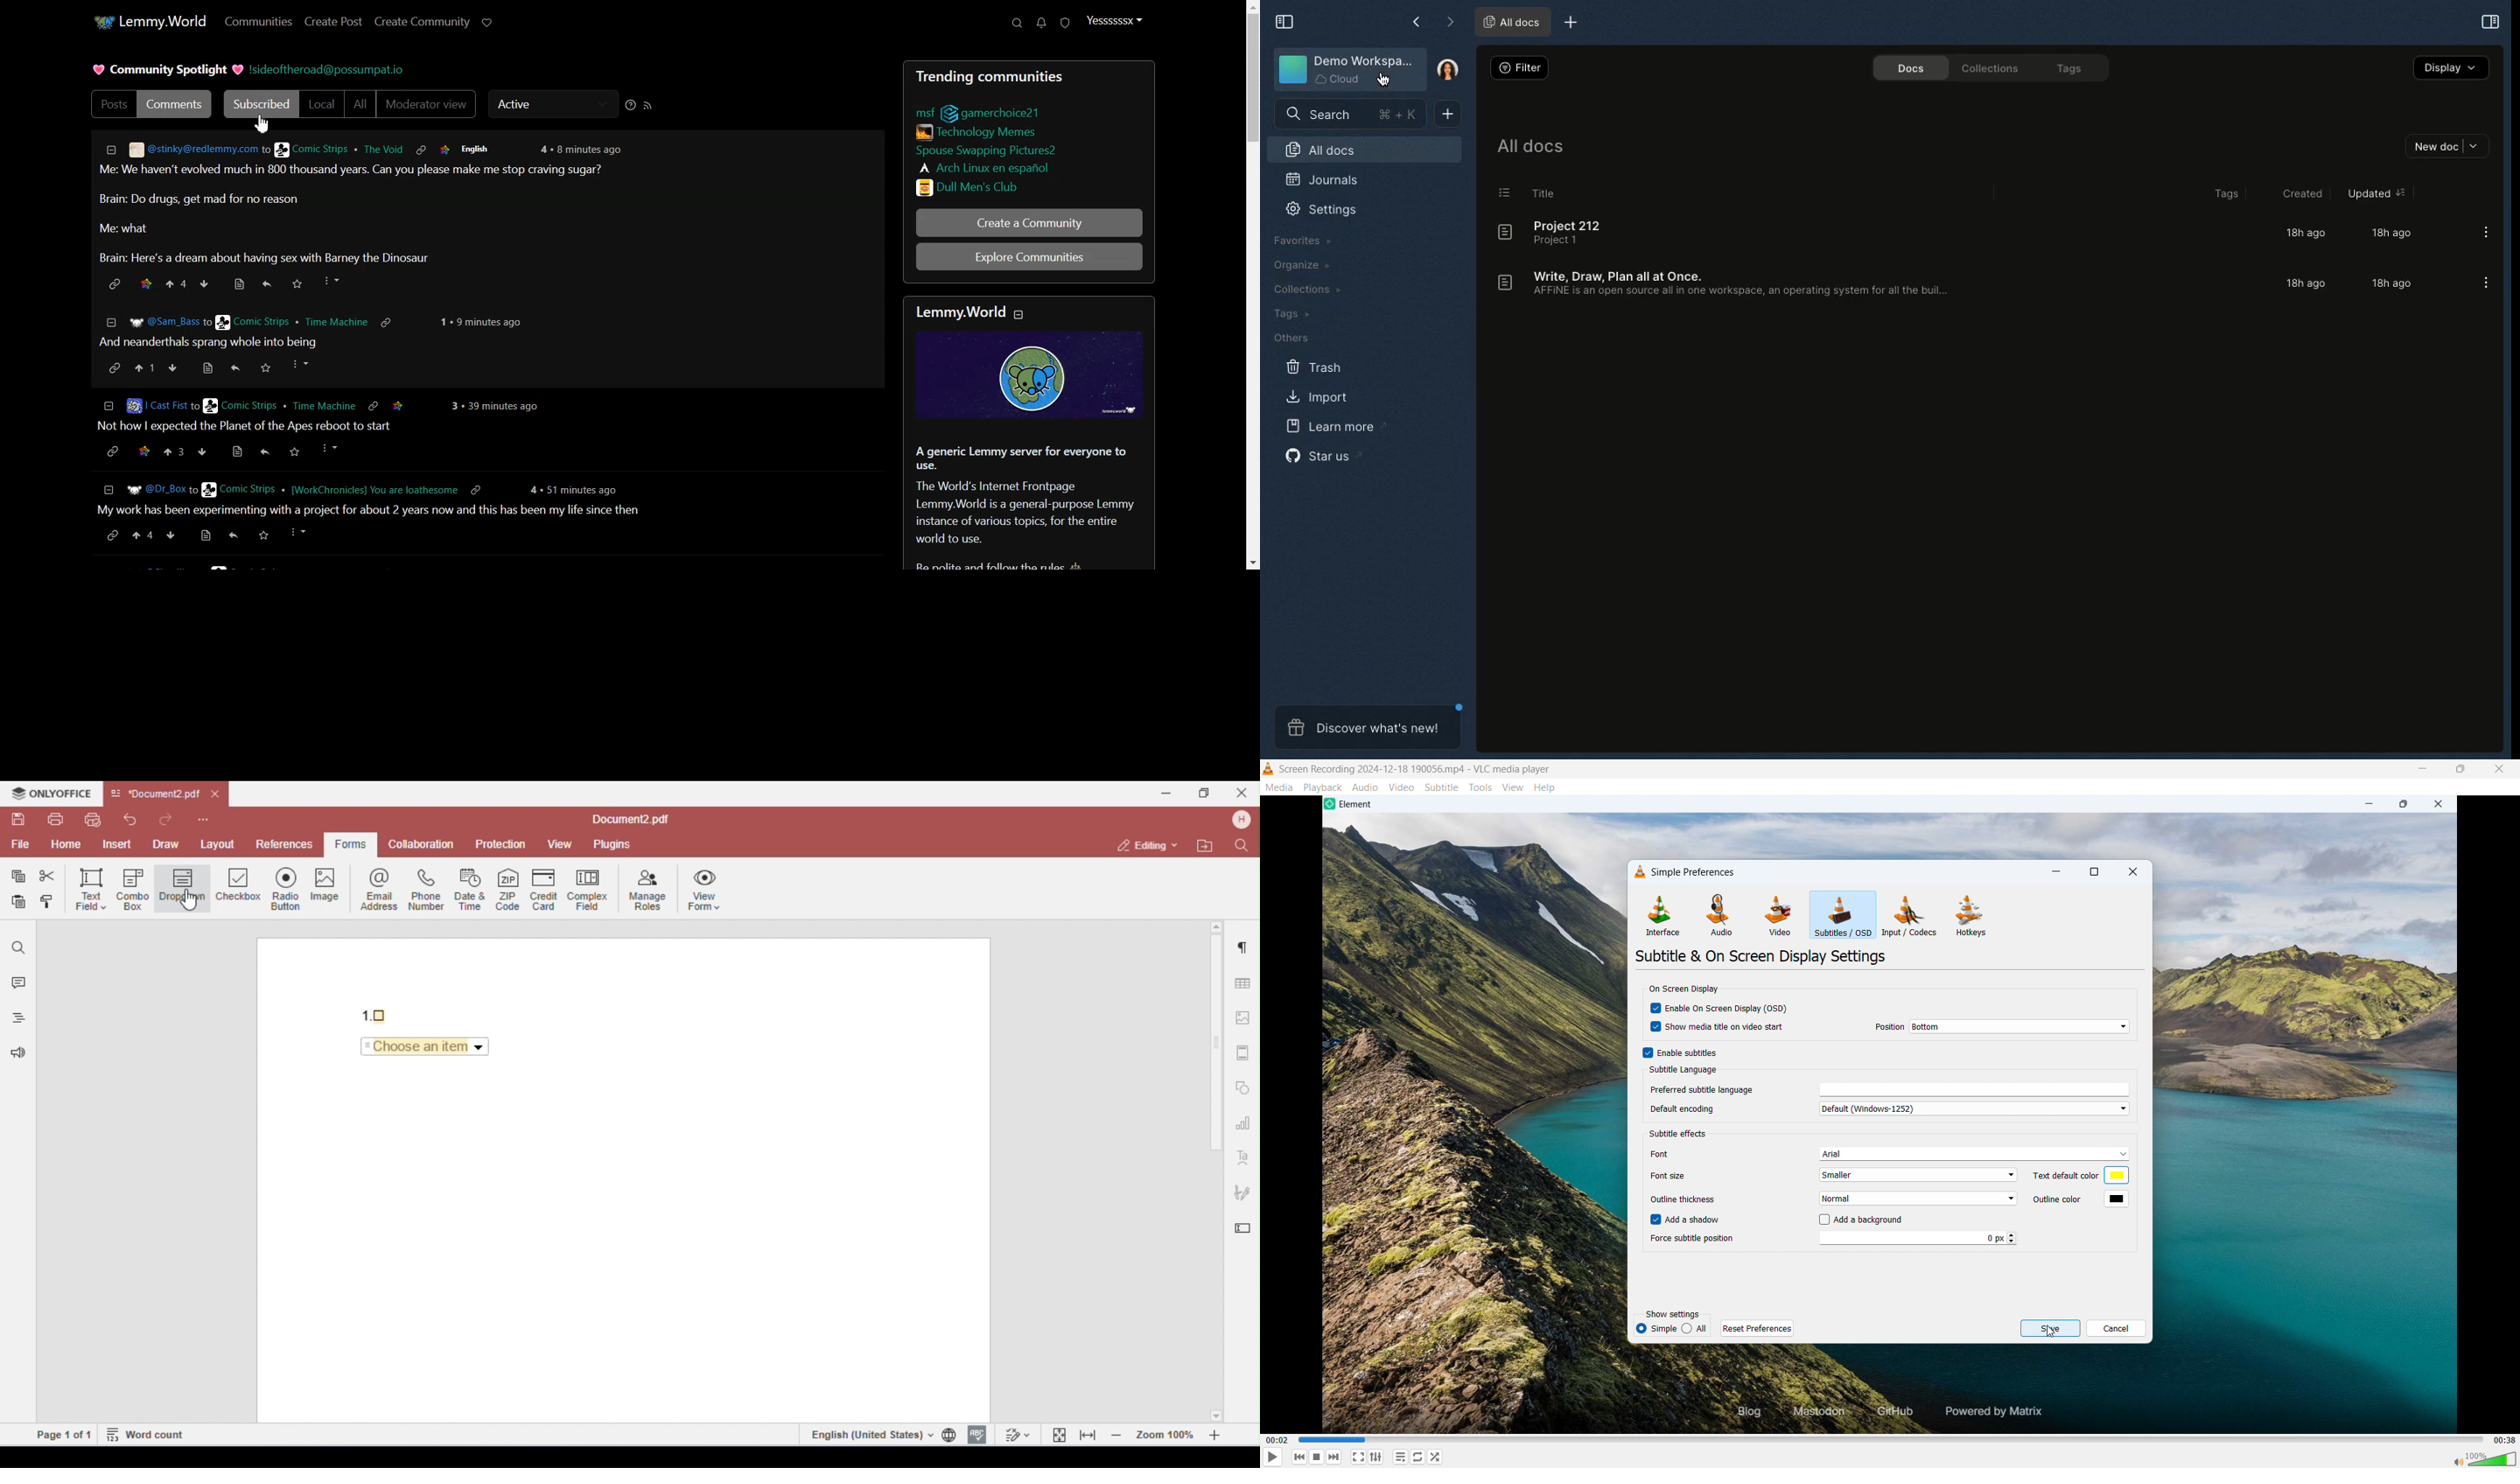 This screenshot has height=1484, width=2520. Describe the element at coordinates (1400, 1457) in the screenshot. I see `toggle playlist` at that location.